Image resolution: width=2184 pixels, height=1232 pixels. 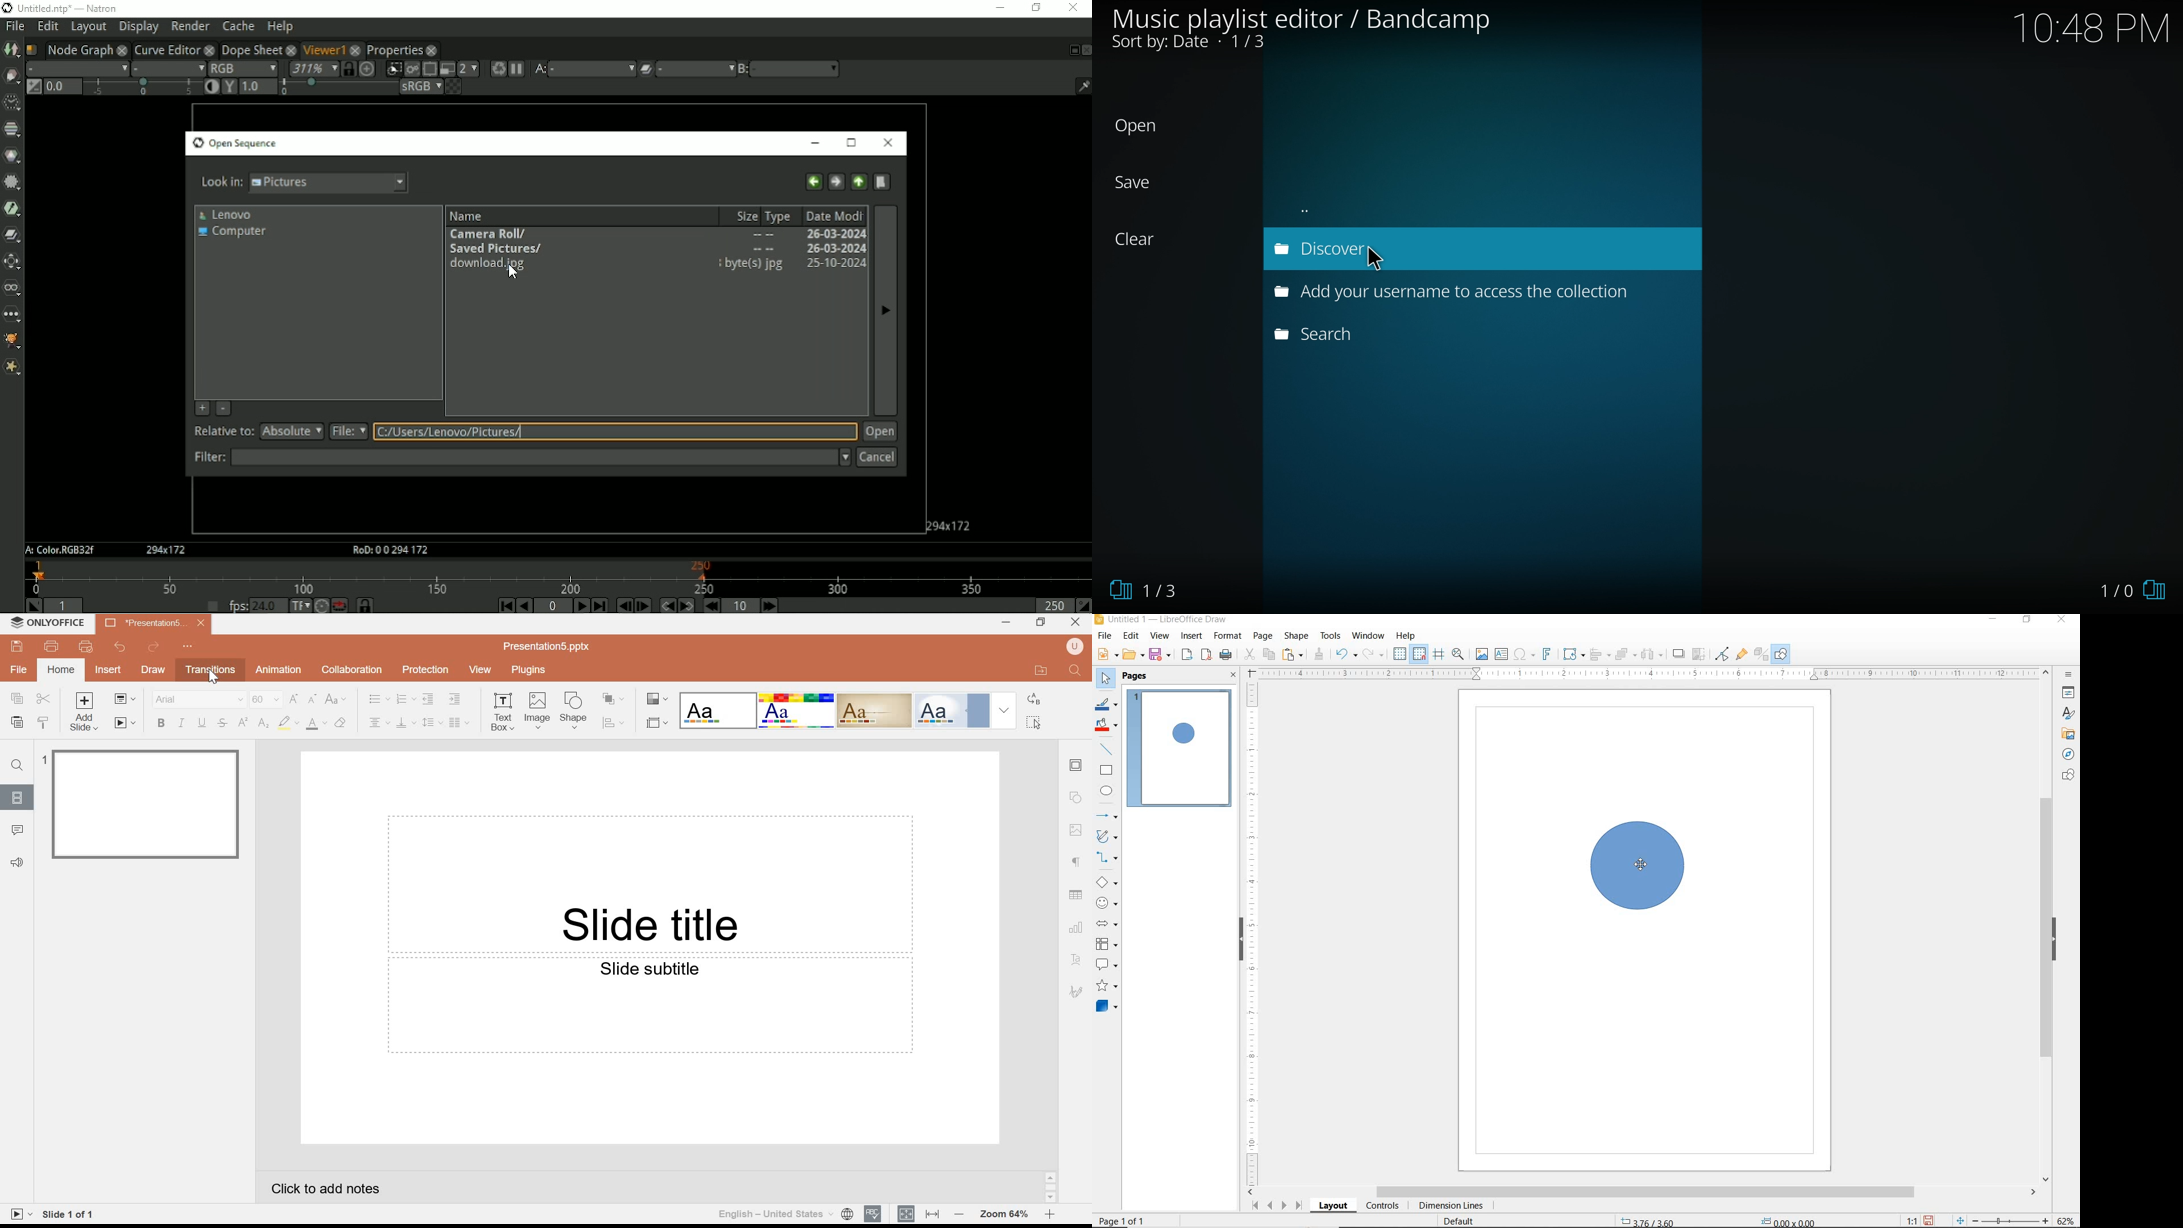 What do you see at coordinates (1270, 1206) in the screenshot?
I see `Previous page` at bounding box center [1270, 1206].